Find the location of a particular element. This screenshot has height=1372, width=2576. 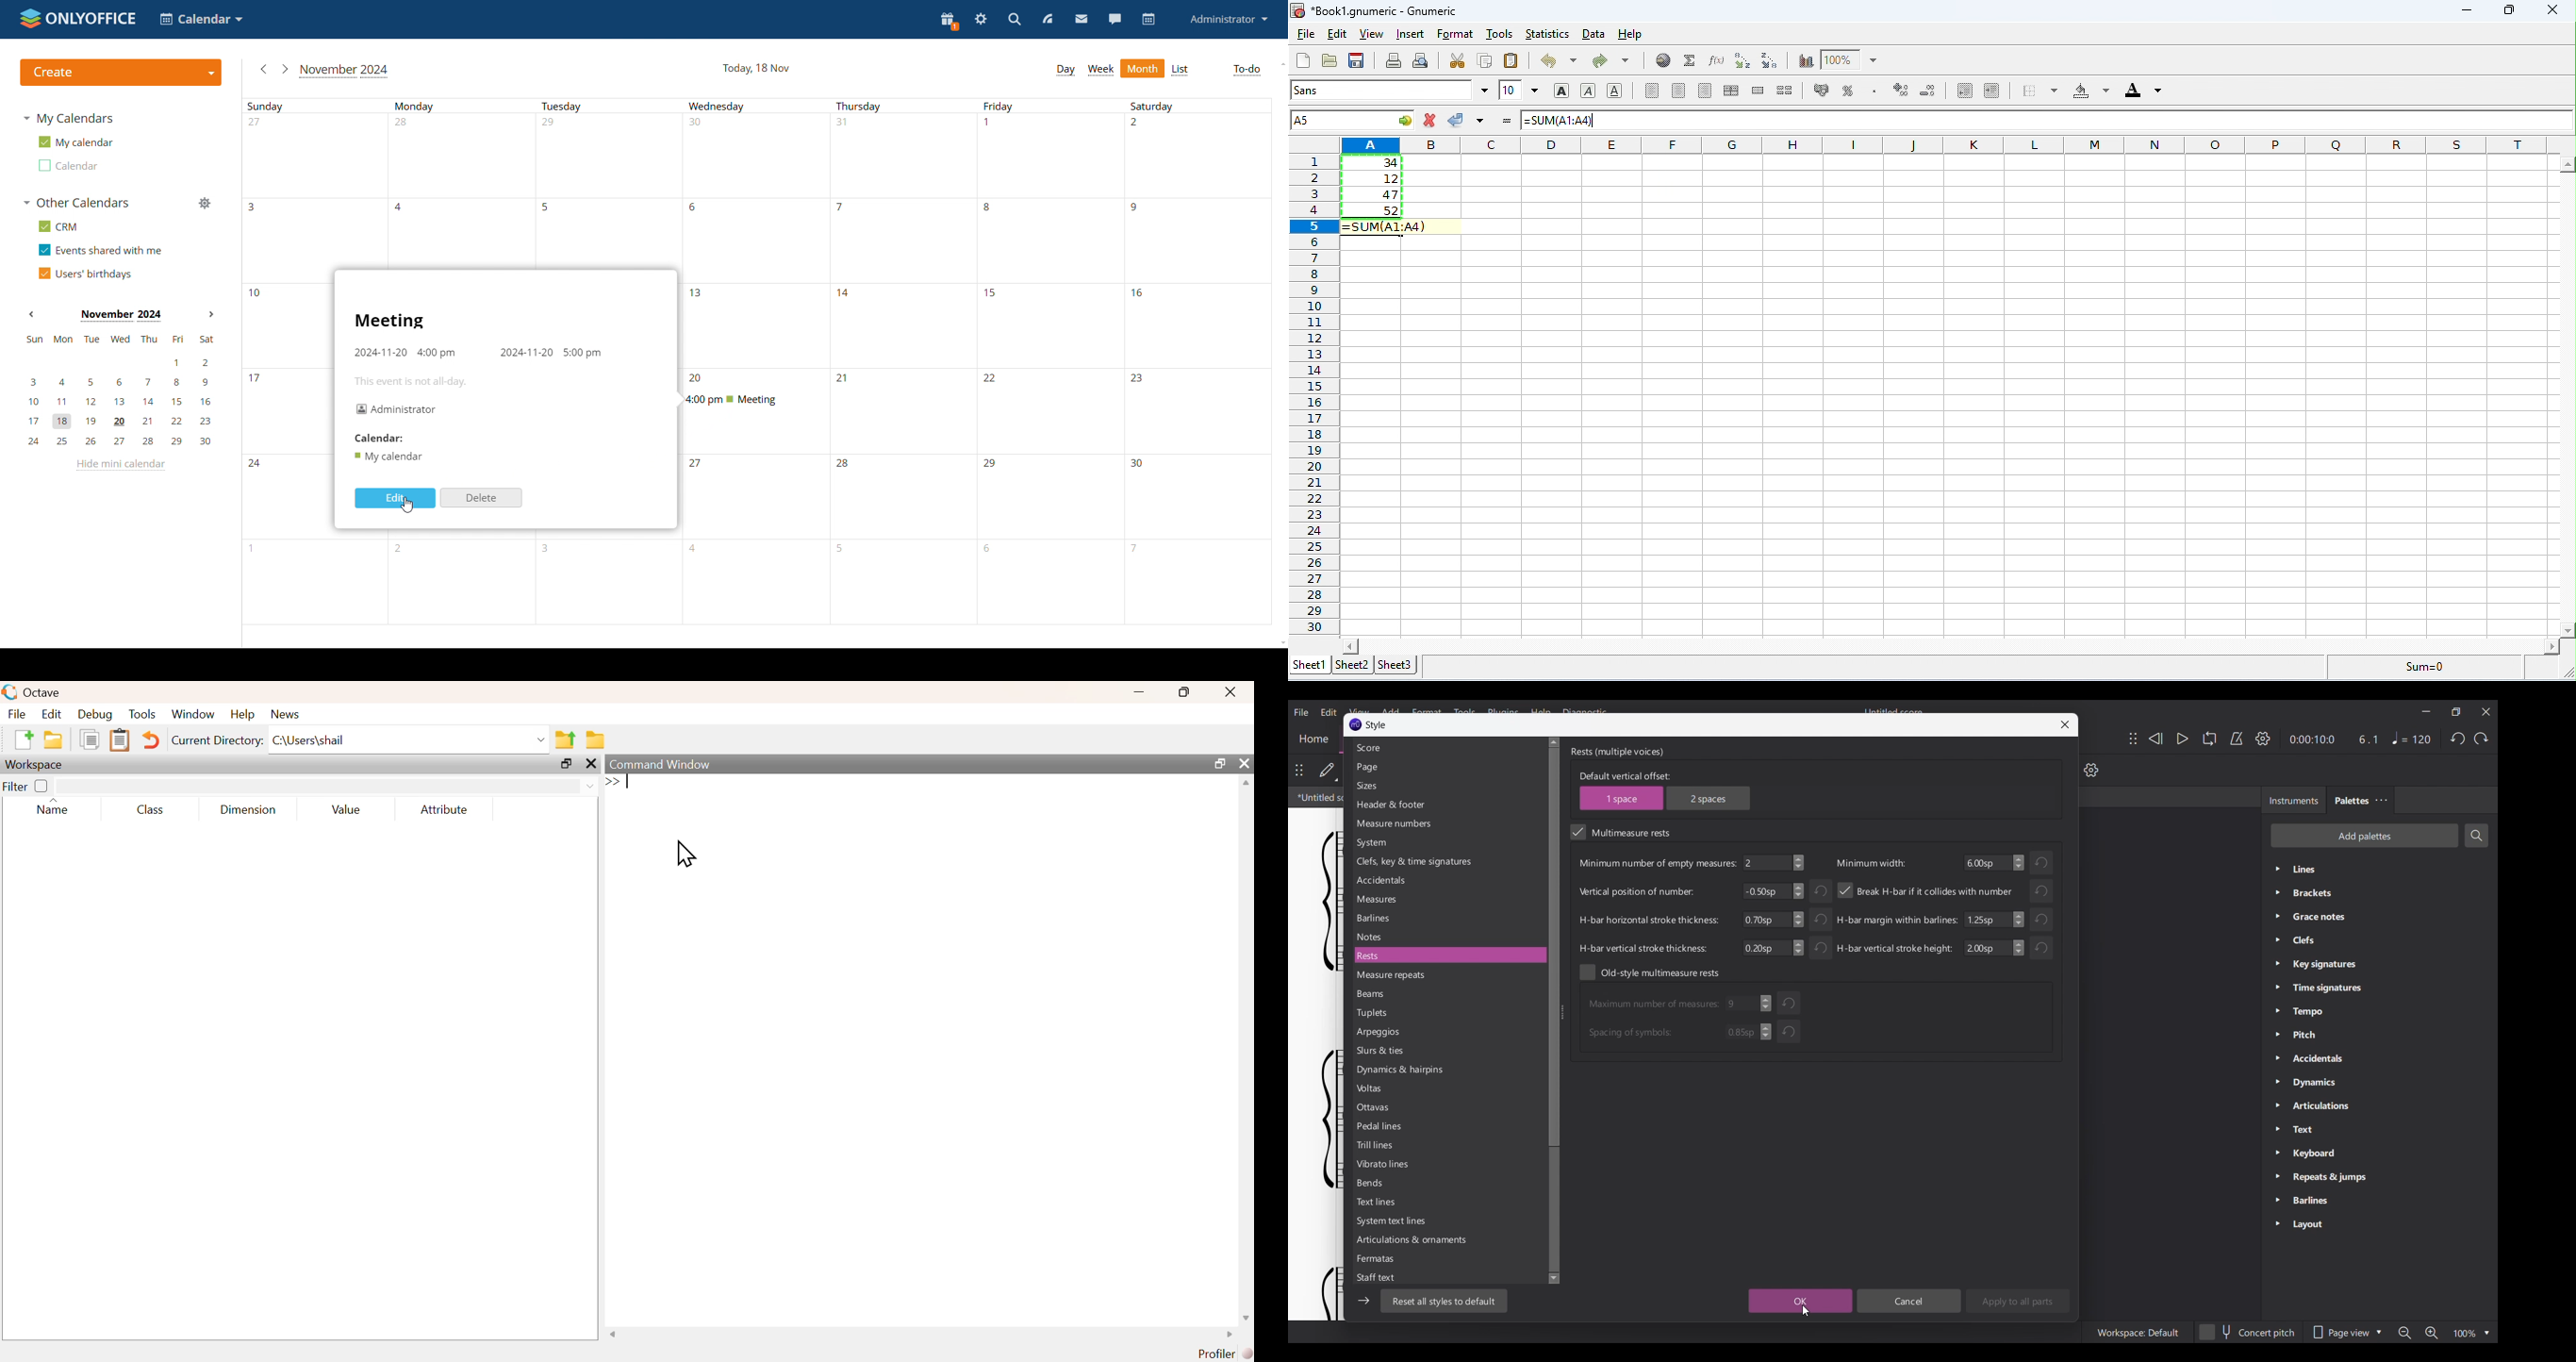

Profiler is located at coordinates (1225, 1354).